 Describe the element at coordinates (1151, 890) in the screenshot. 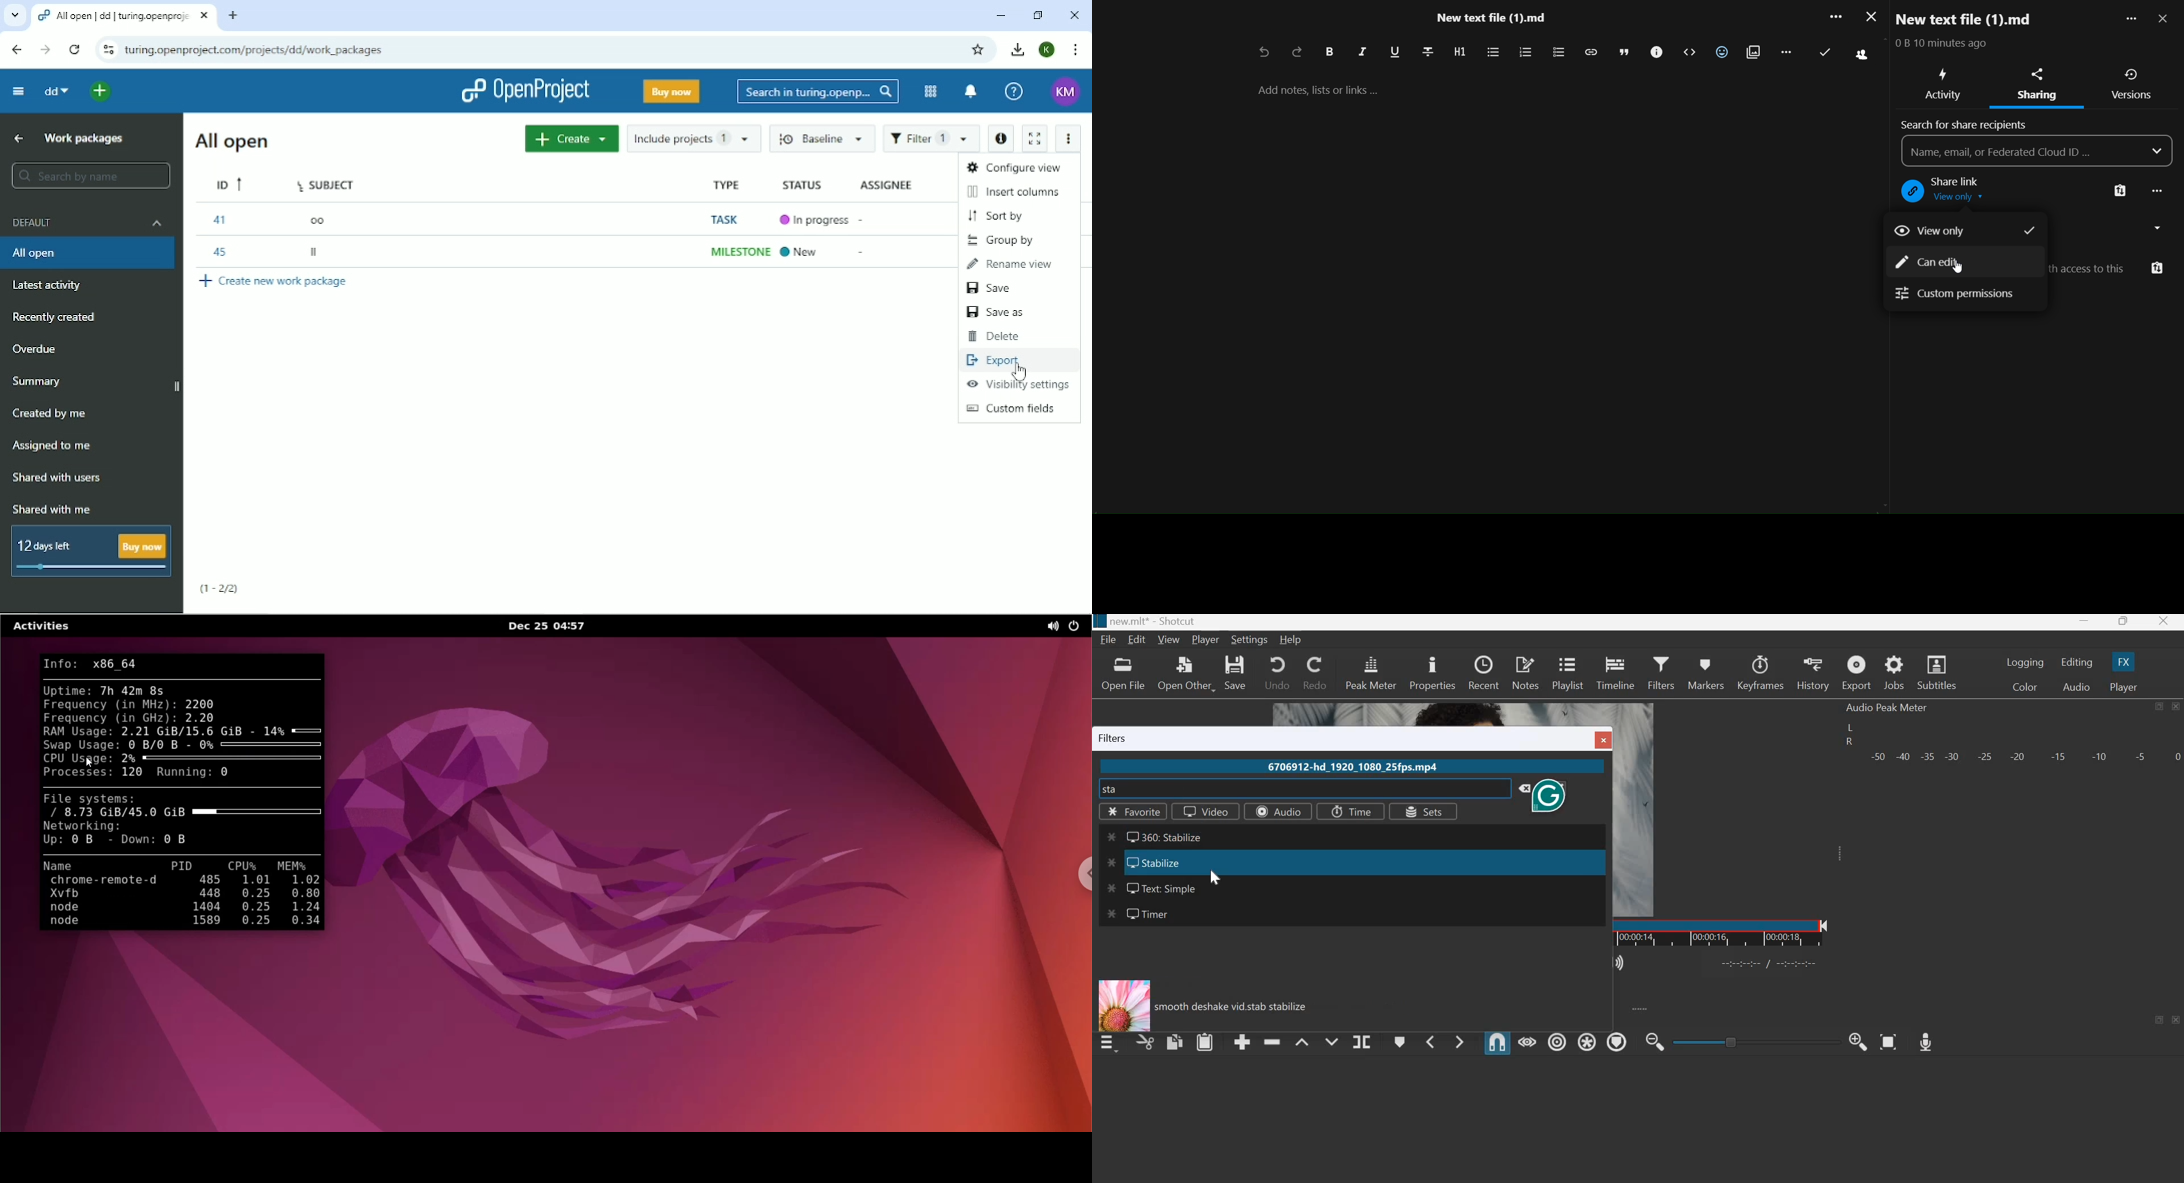

I see `Text: Simple` at that location.